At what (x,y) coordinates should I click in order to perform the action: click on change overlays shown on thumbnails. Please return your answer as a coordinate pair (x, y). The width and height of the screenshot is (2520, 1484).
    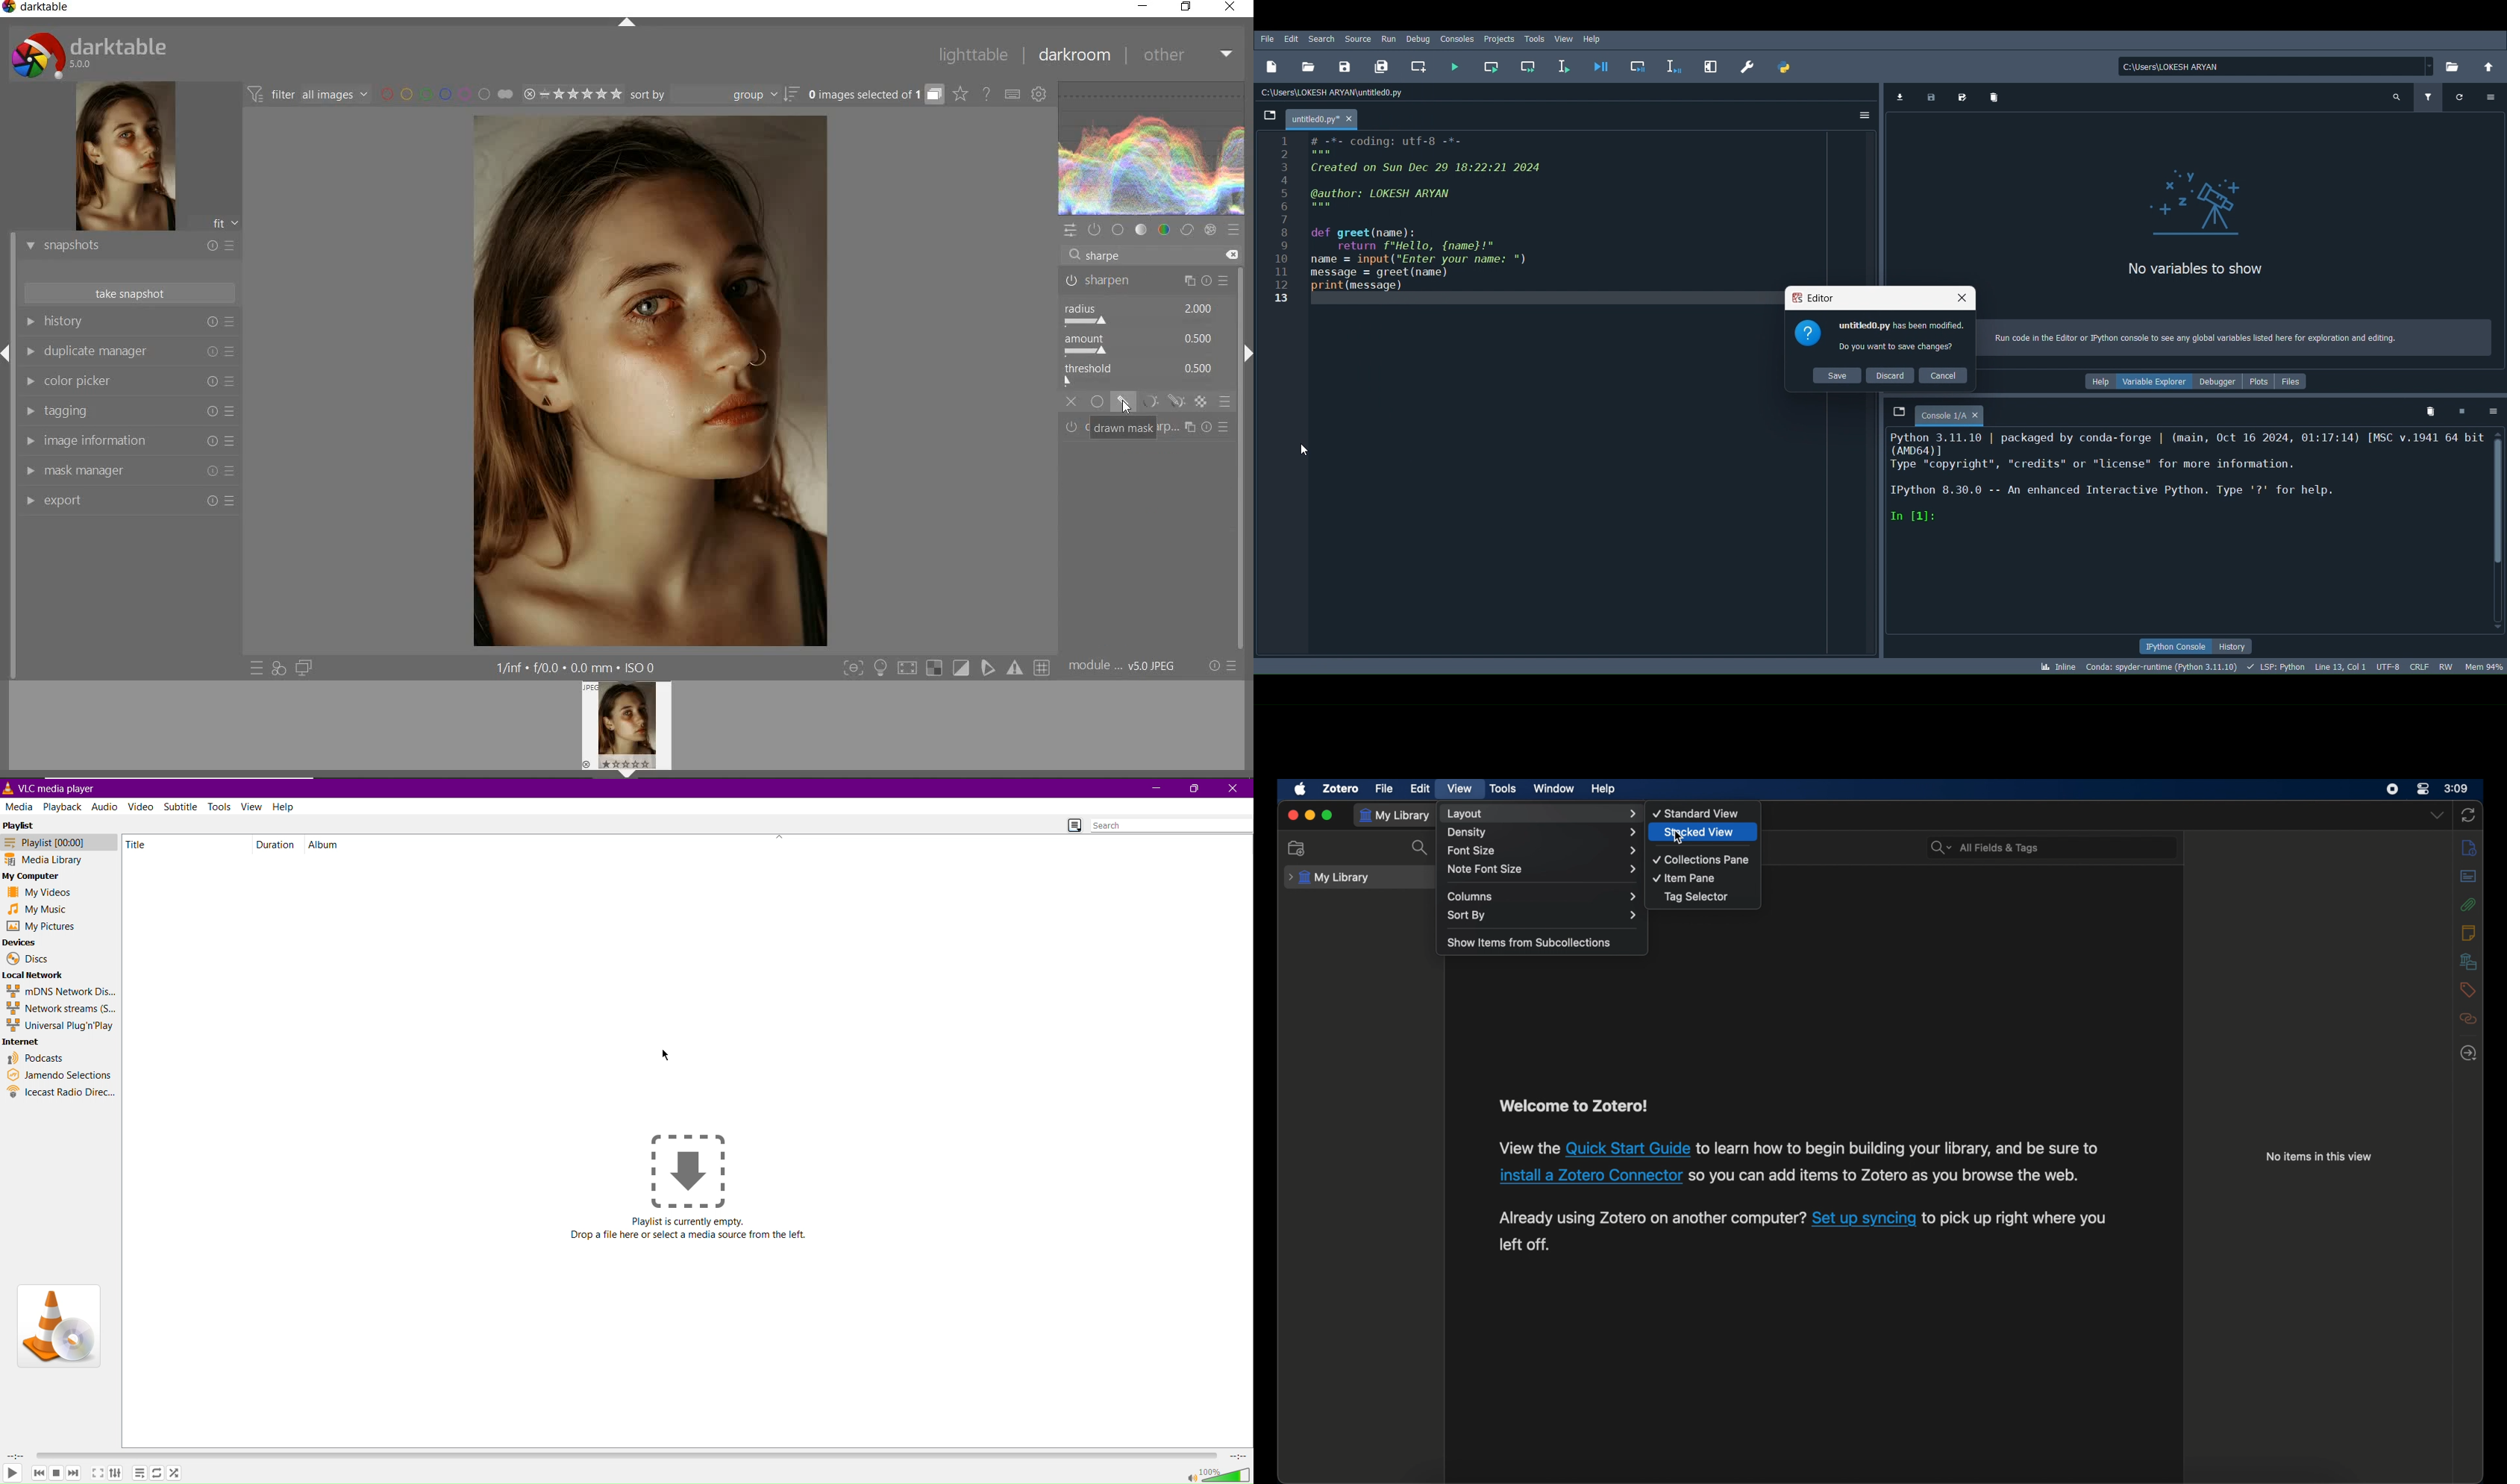
    Looking at the image, I should click on (960, 95).